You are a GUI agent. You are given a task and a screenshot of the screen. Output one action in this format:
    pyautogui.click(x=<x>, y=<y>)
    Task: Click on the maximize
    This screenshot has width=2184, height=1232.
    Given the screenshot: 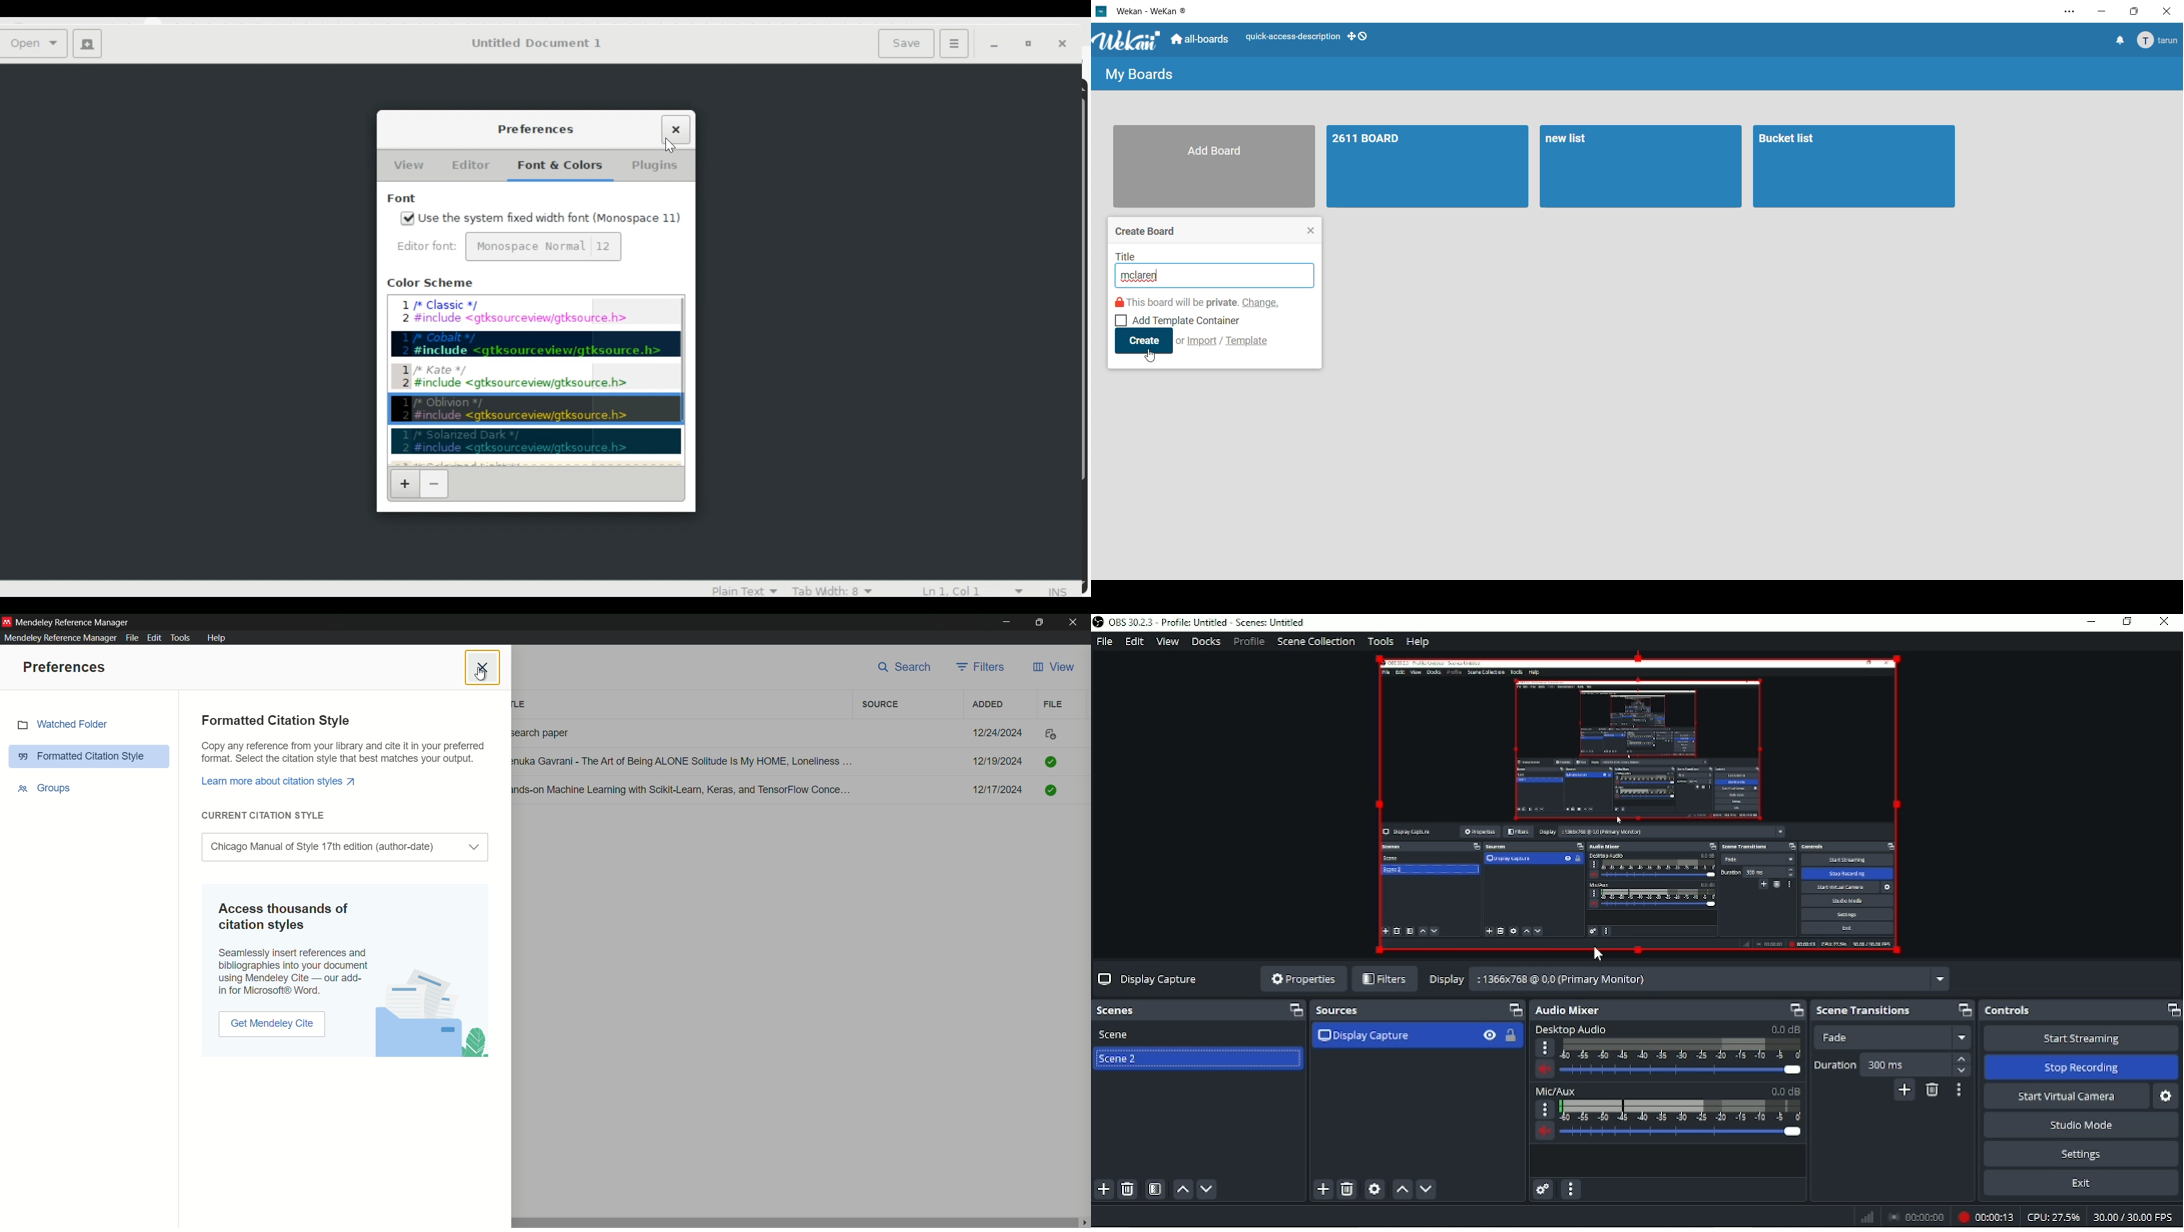 What is the action you would take?
    pyautogui.click(x=1042, y=623)
    